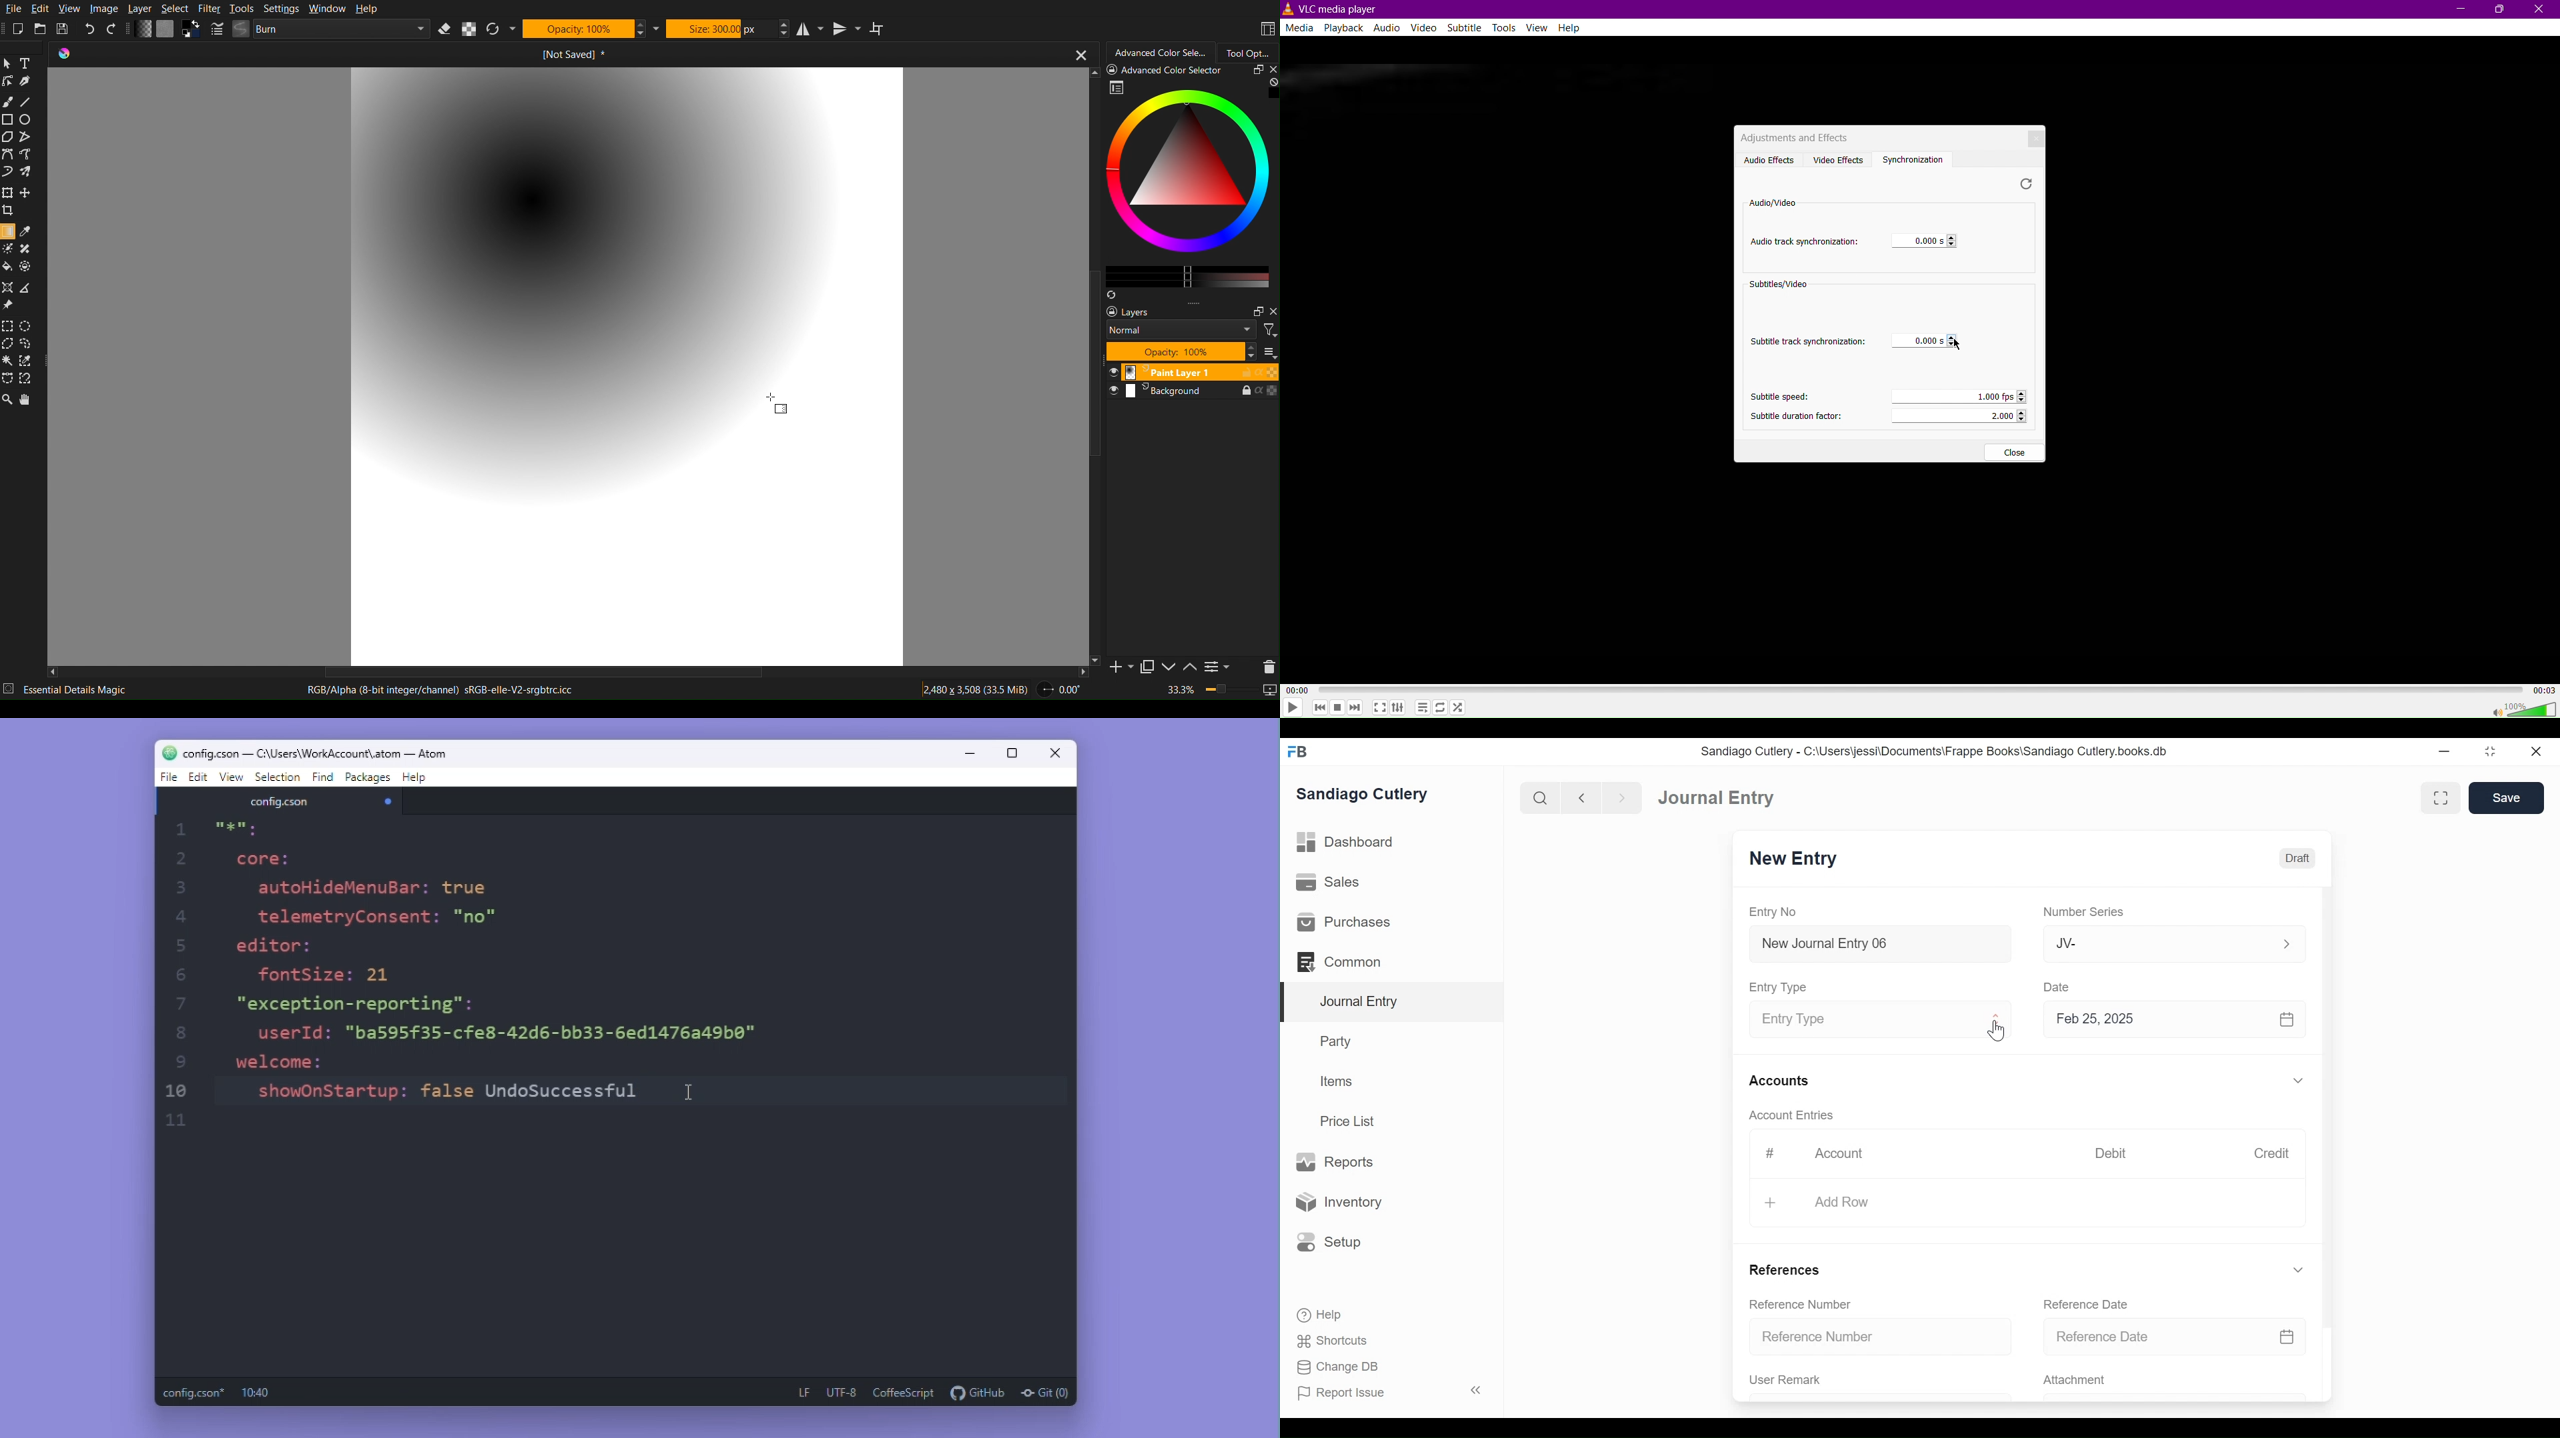 The height and width of the screenshot is (1456, 2576). What do you see at coordinates (2492, 751) in the screenshot?
I see `Restore` at bounding box center [2492, 751].